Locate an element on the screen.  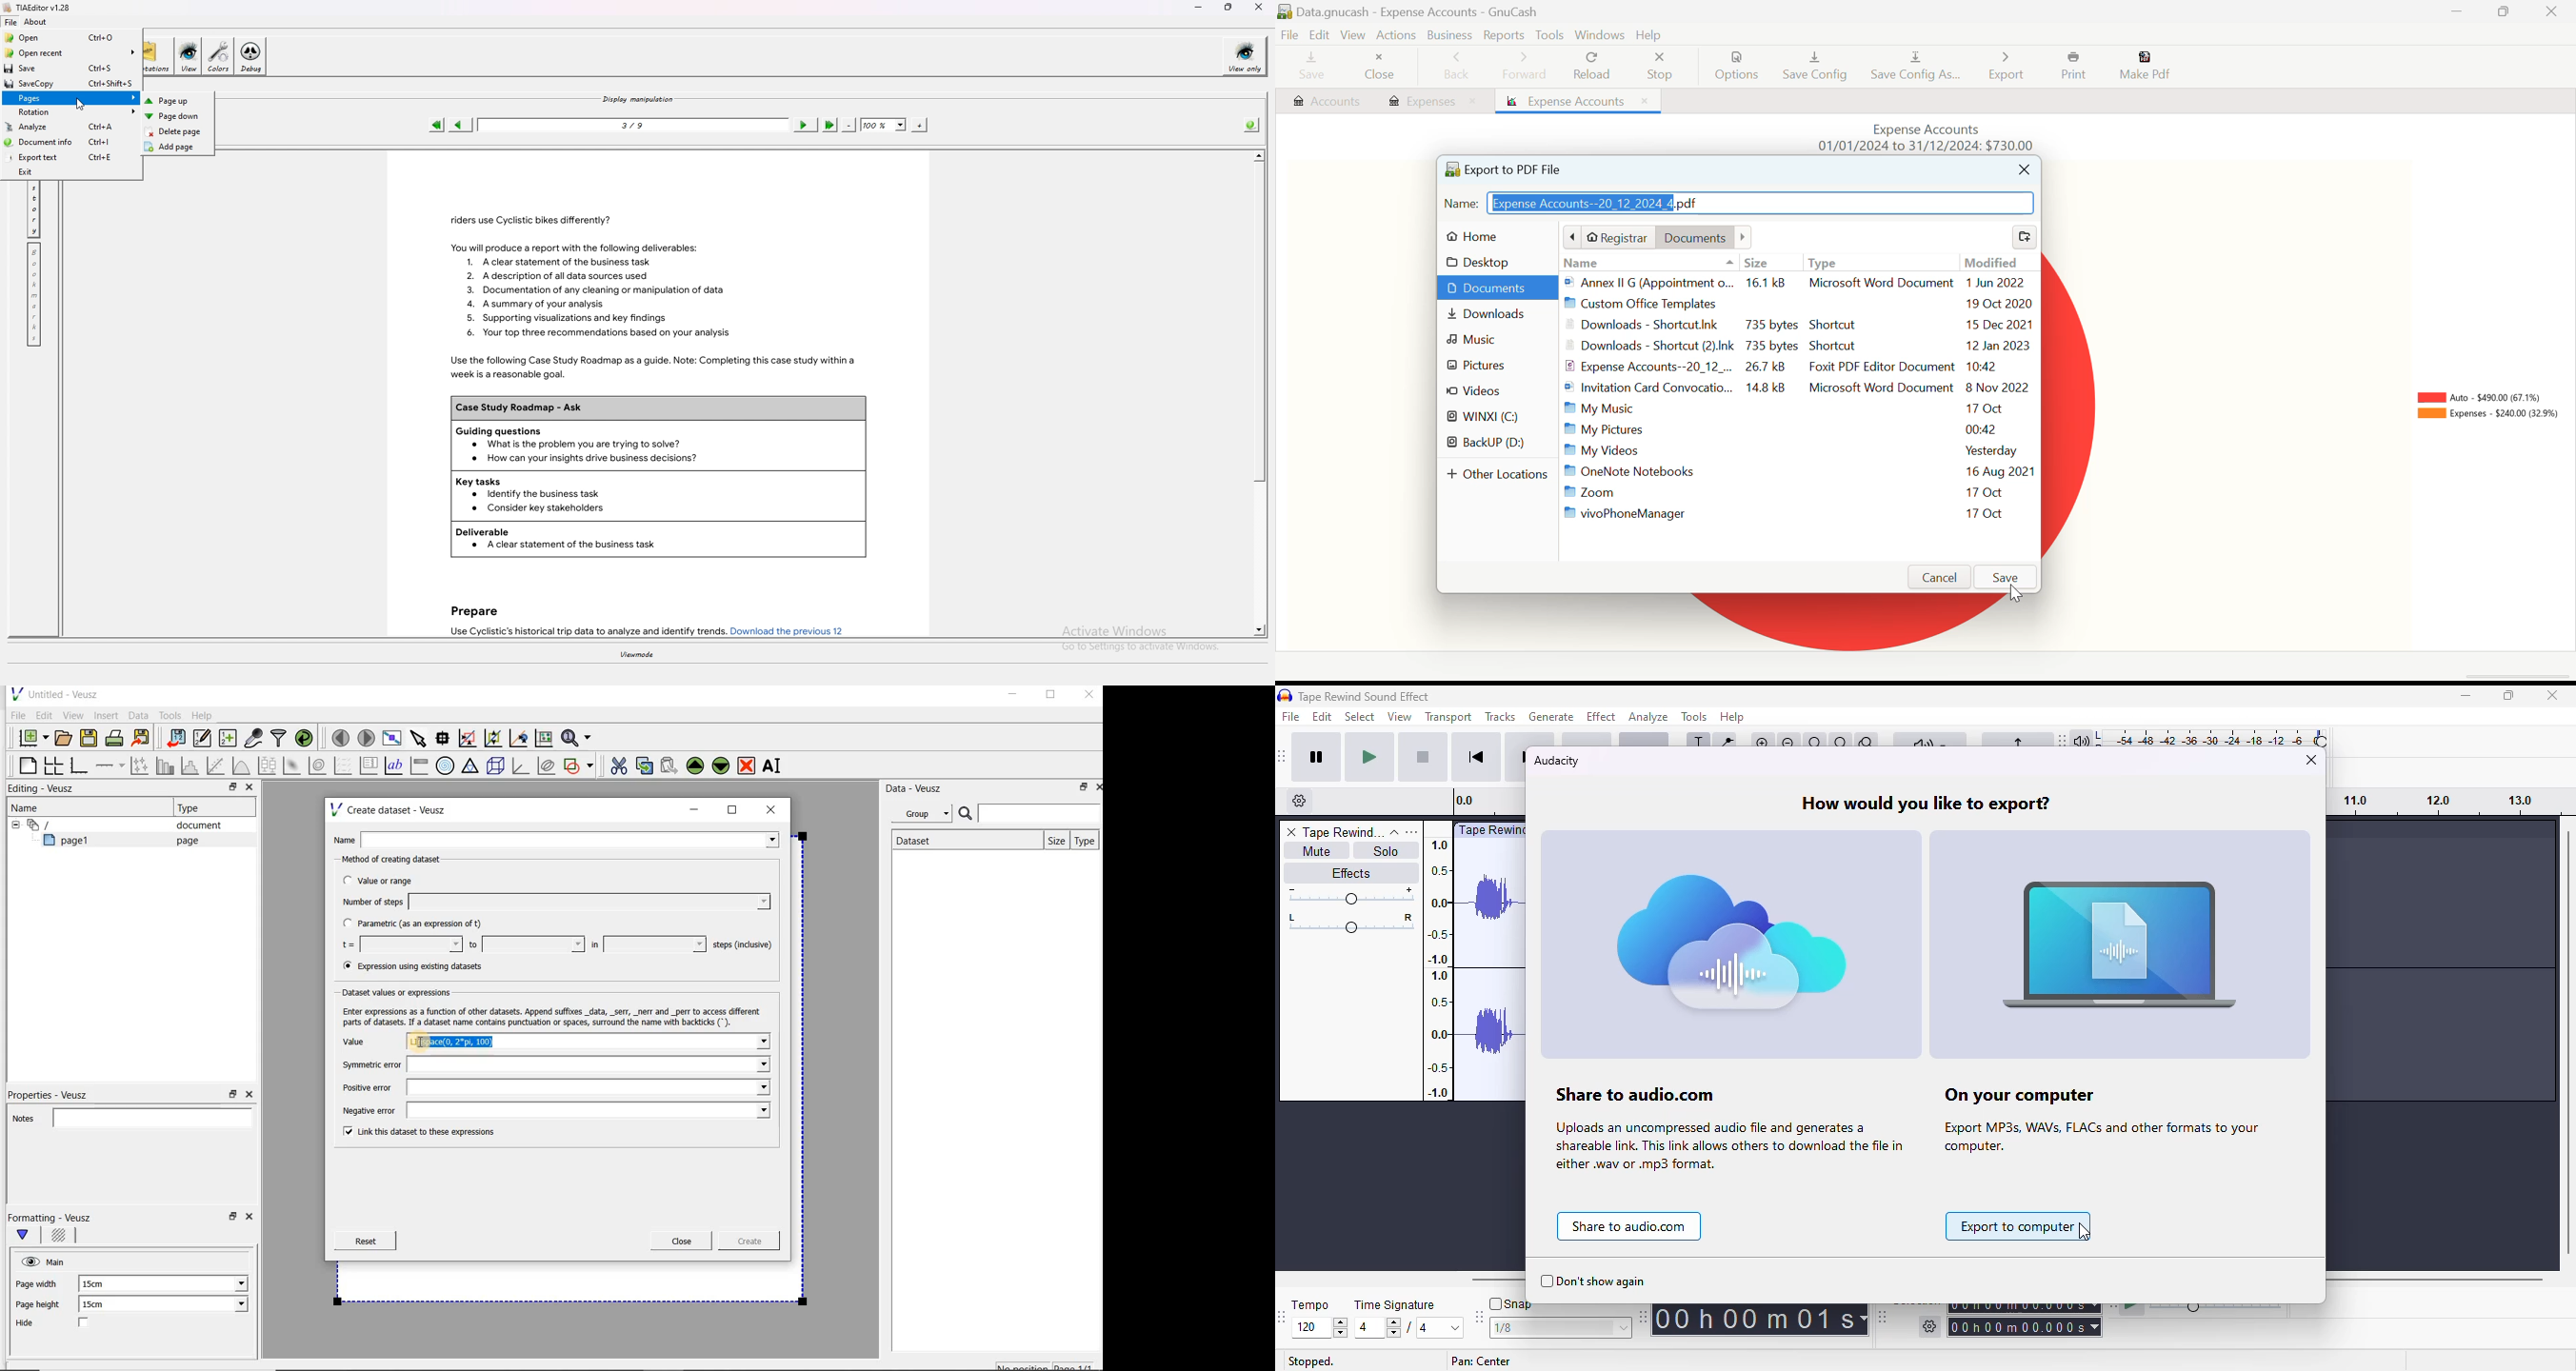
View is located at coordinates (73, 714).